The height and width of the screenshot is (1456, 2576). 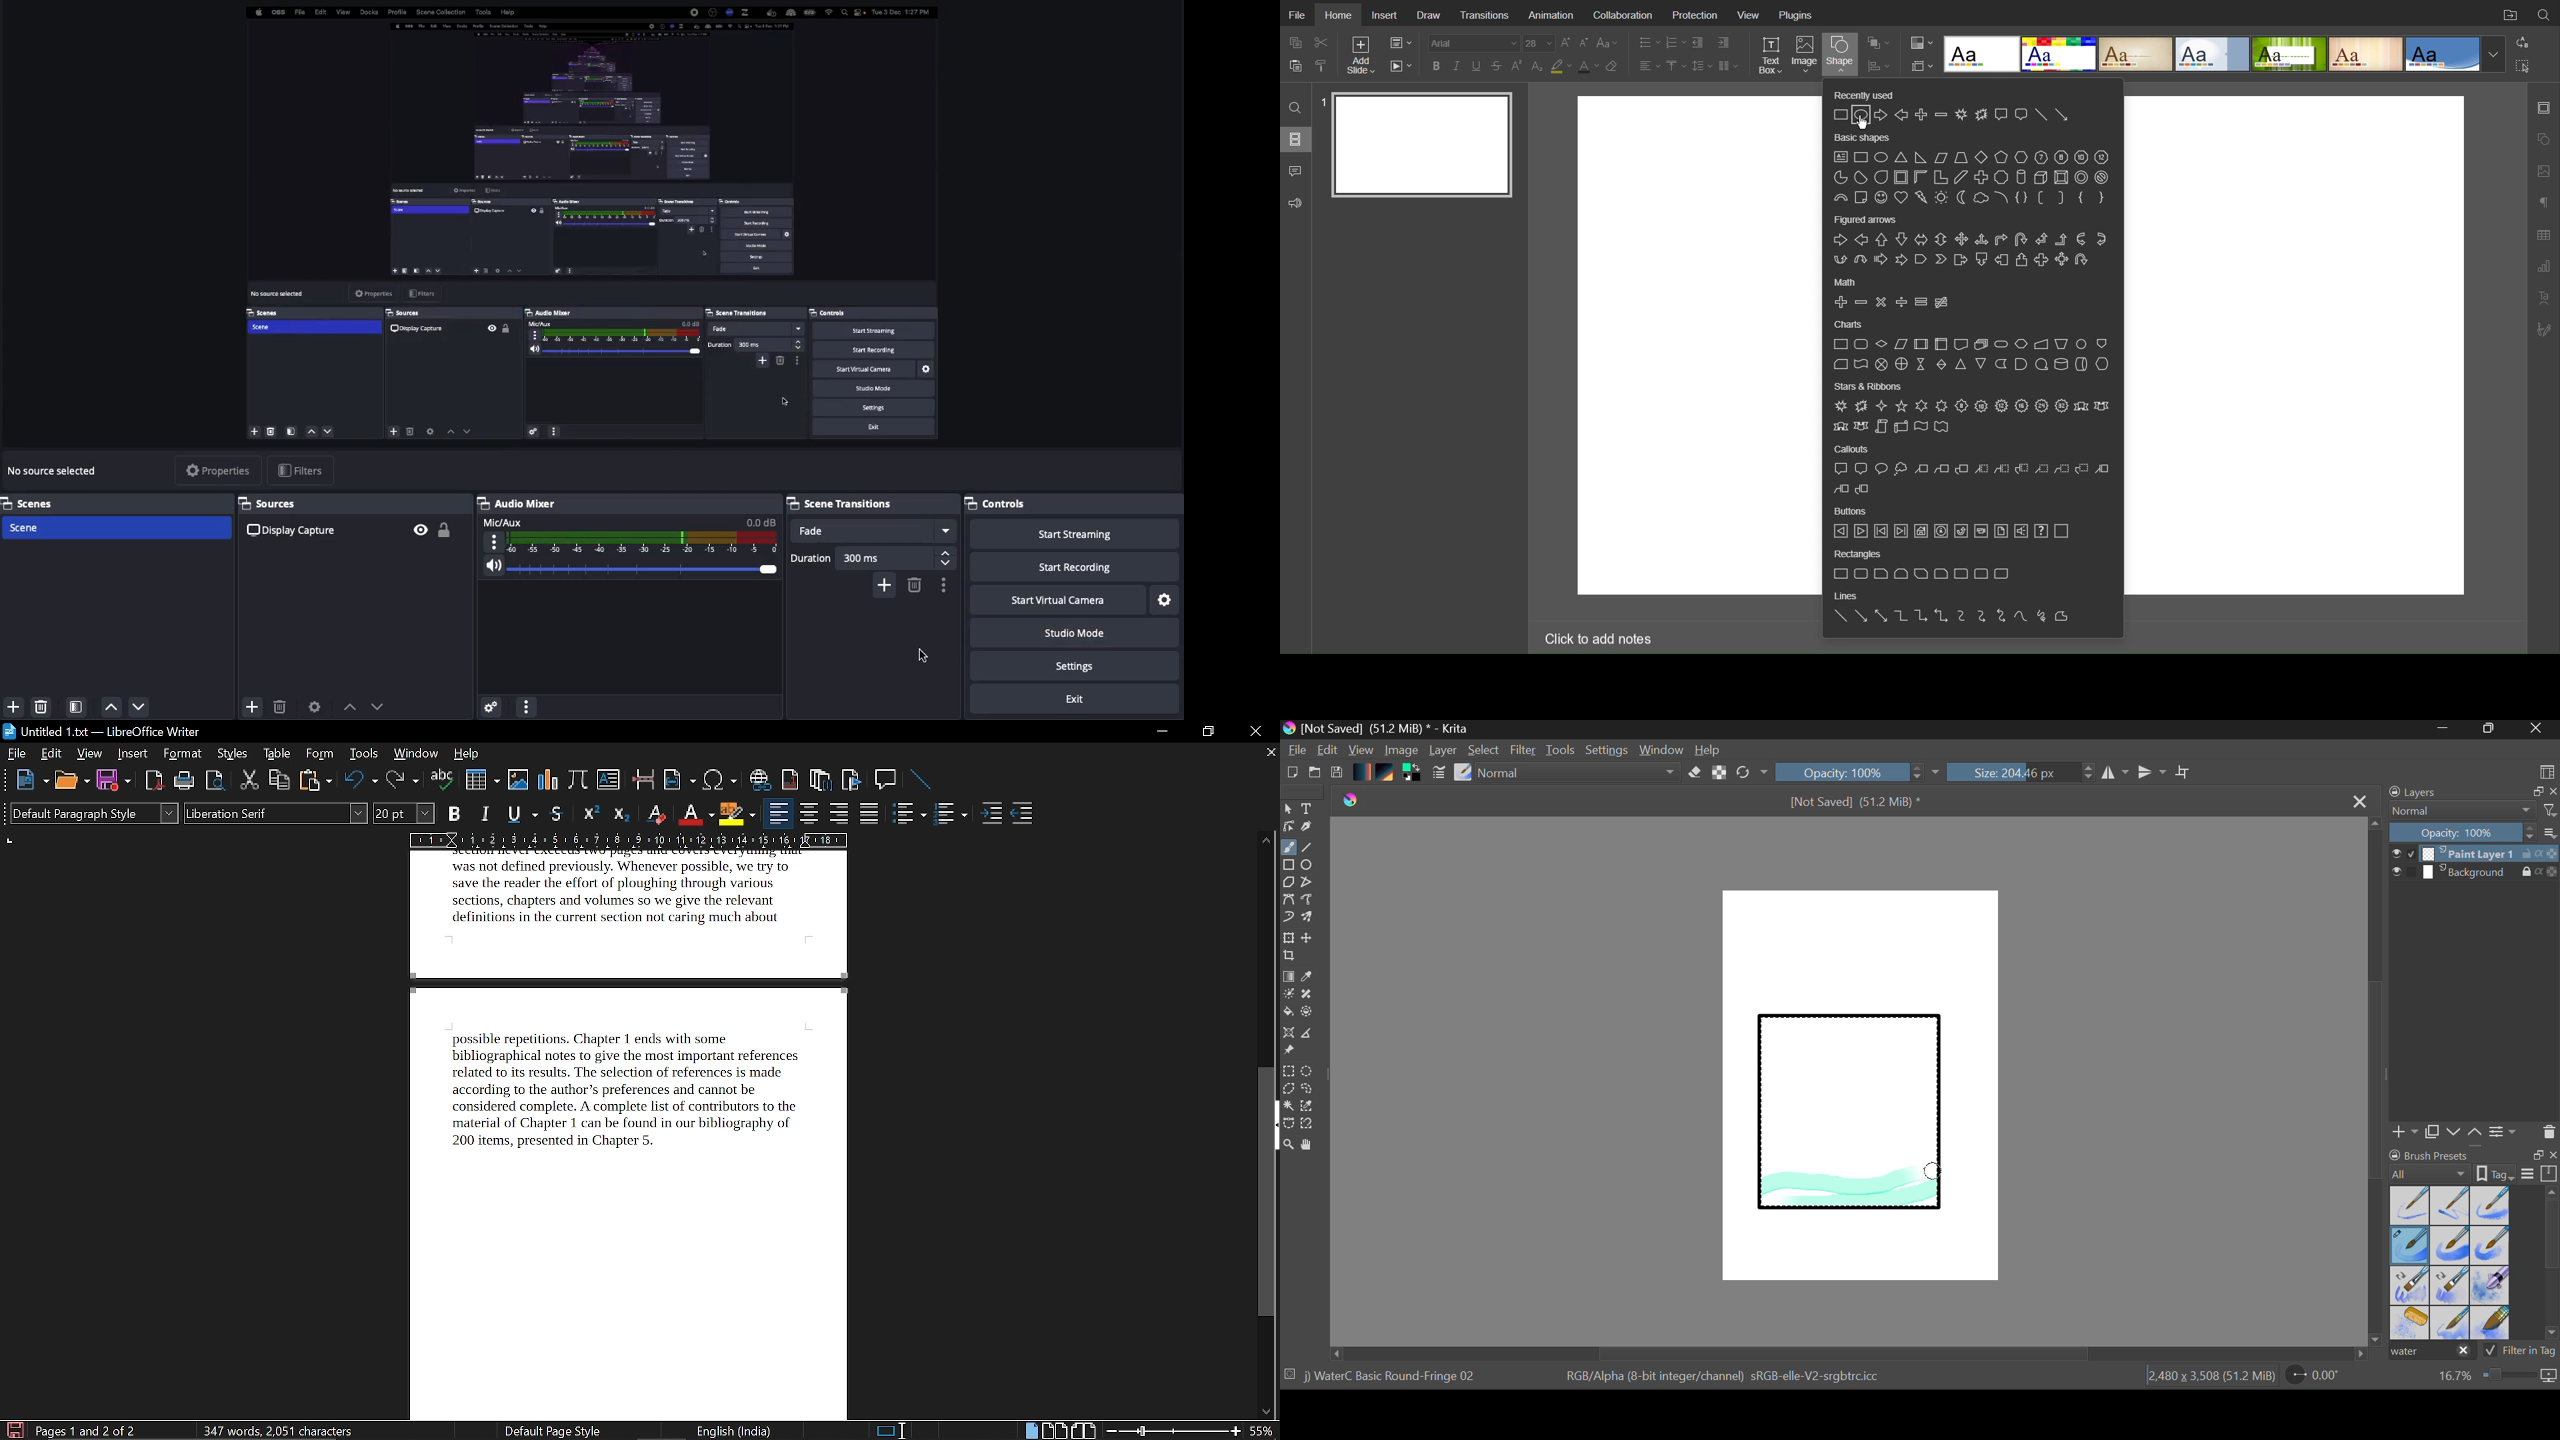 I want to click on Help, so click(x=1708, y=750).